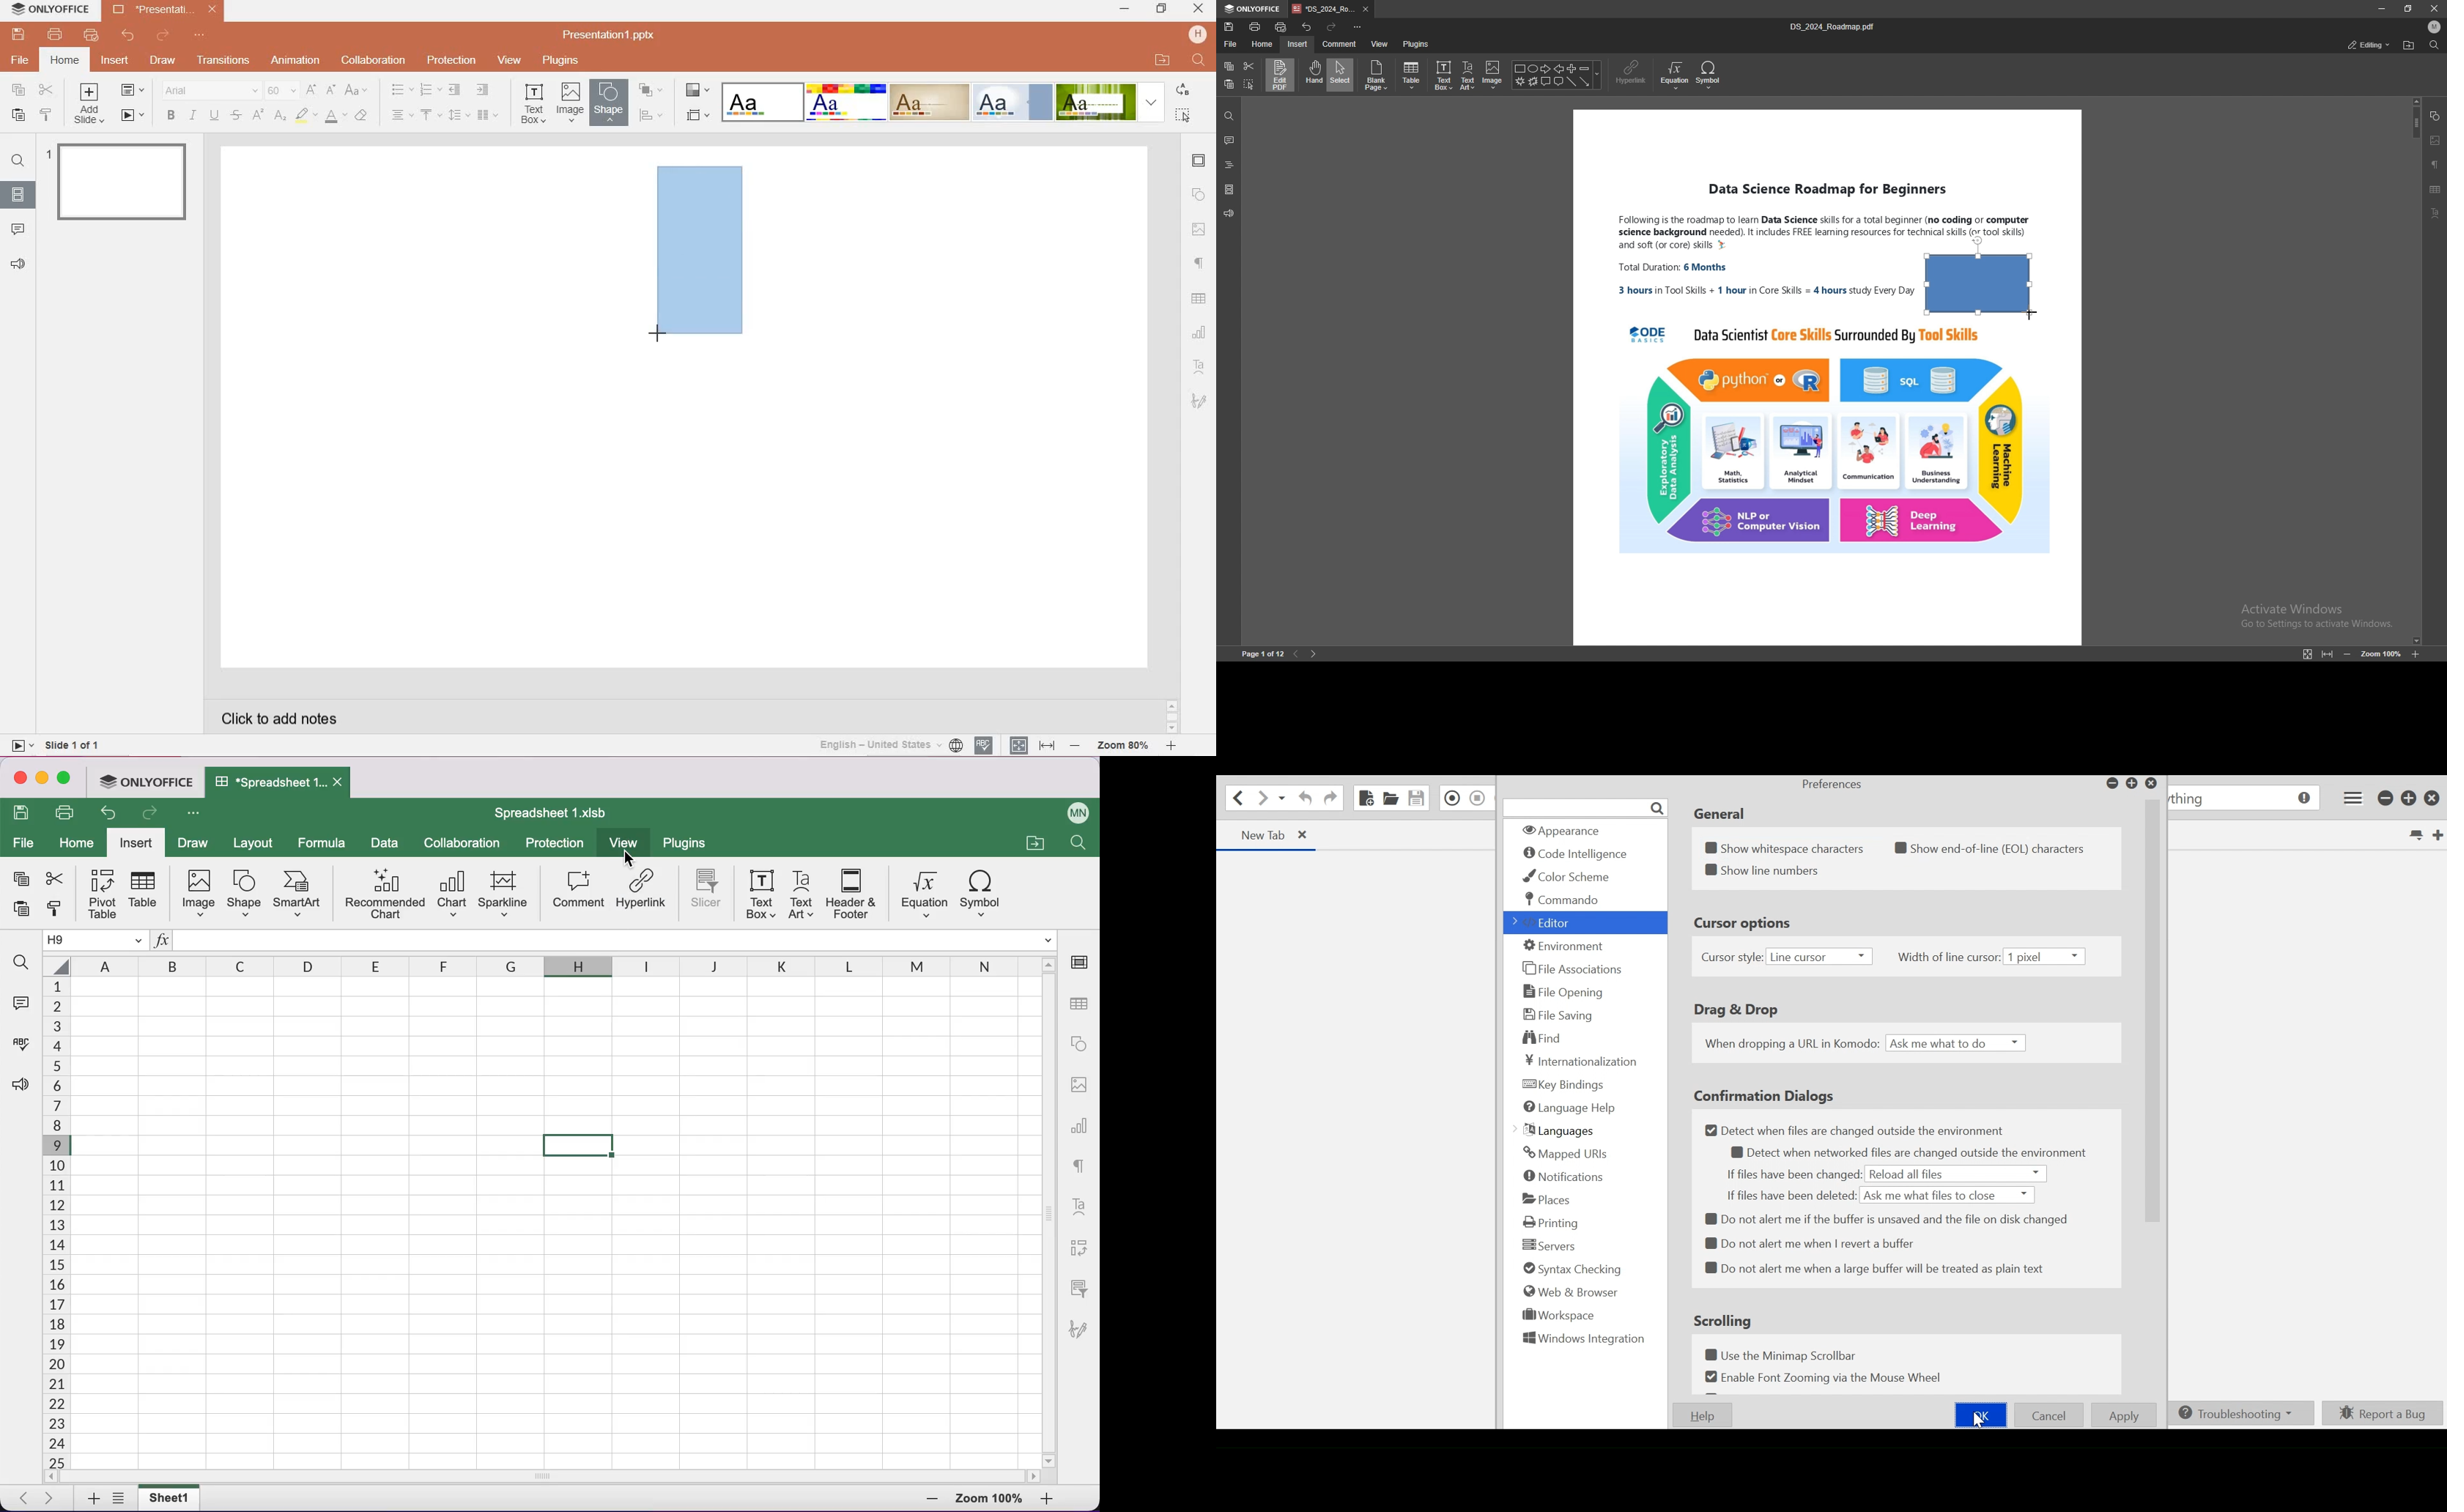 The height and width of the screenshot is (1512, 2464). I want to click on pdf, so click(1728, 378).